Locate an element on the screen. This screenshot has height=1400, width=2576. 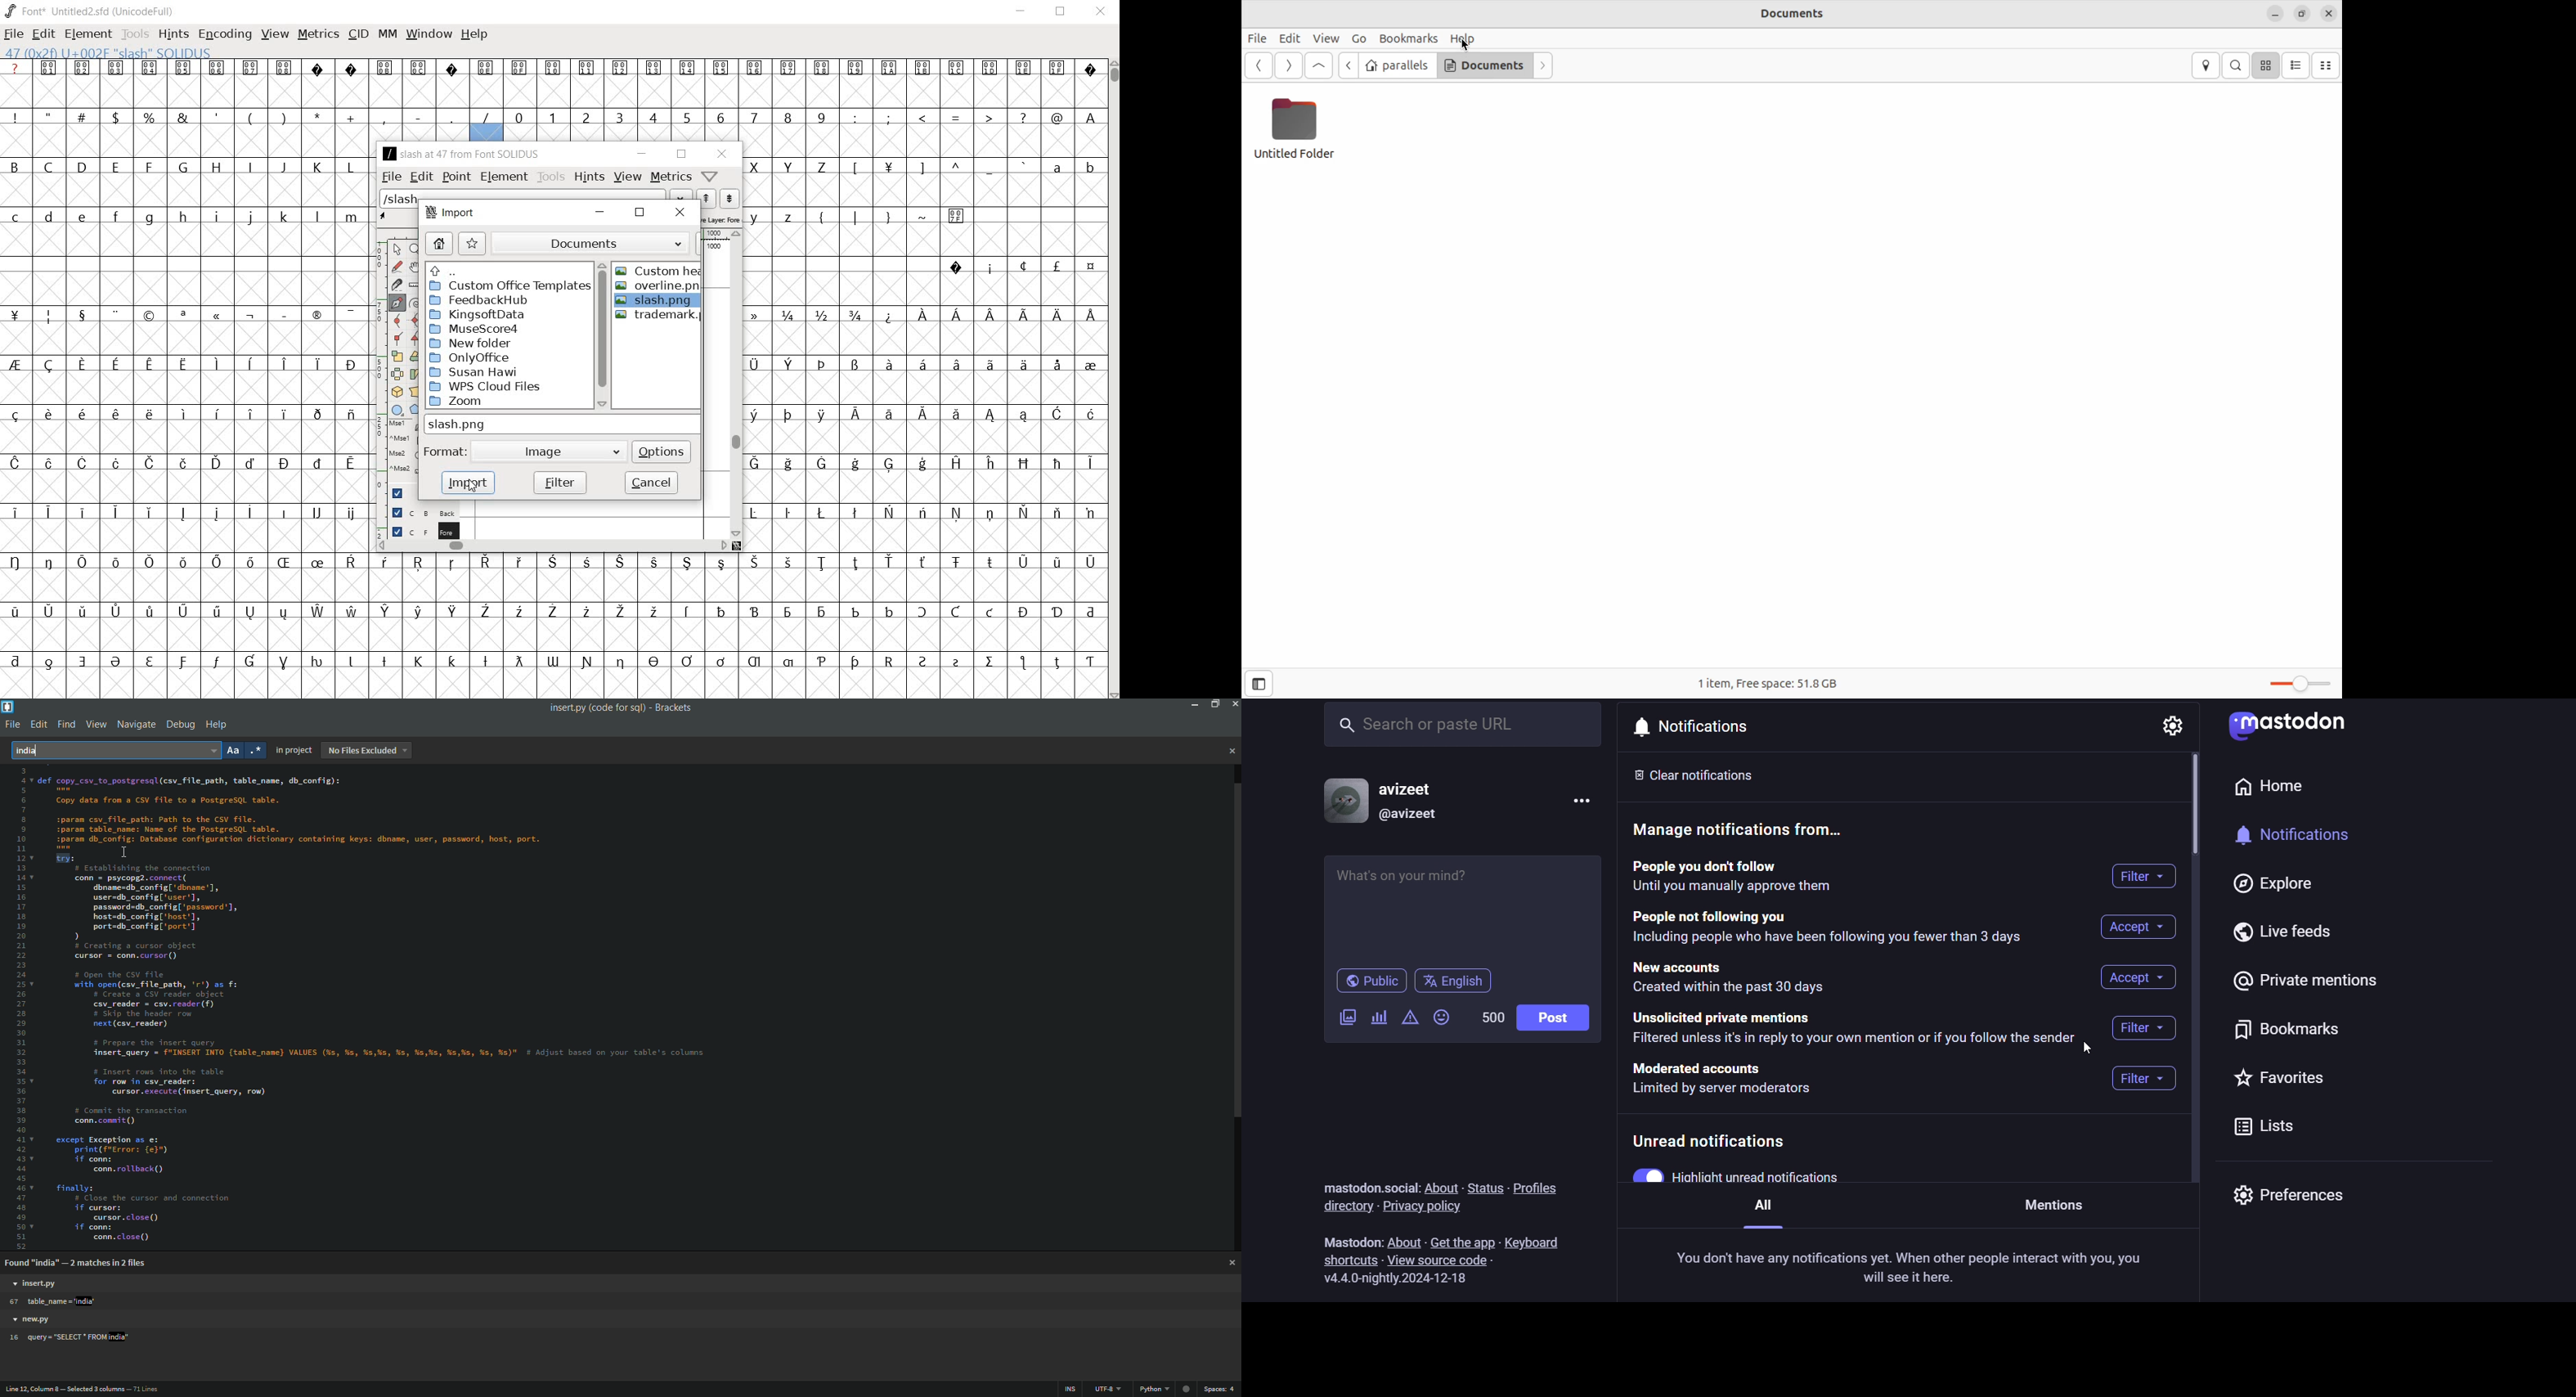
forwards is located at coordinates (1542, 65).